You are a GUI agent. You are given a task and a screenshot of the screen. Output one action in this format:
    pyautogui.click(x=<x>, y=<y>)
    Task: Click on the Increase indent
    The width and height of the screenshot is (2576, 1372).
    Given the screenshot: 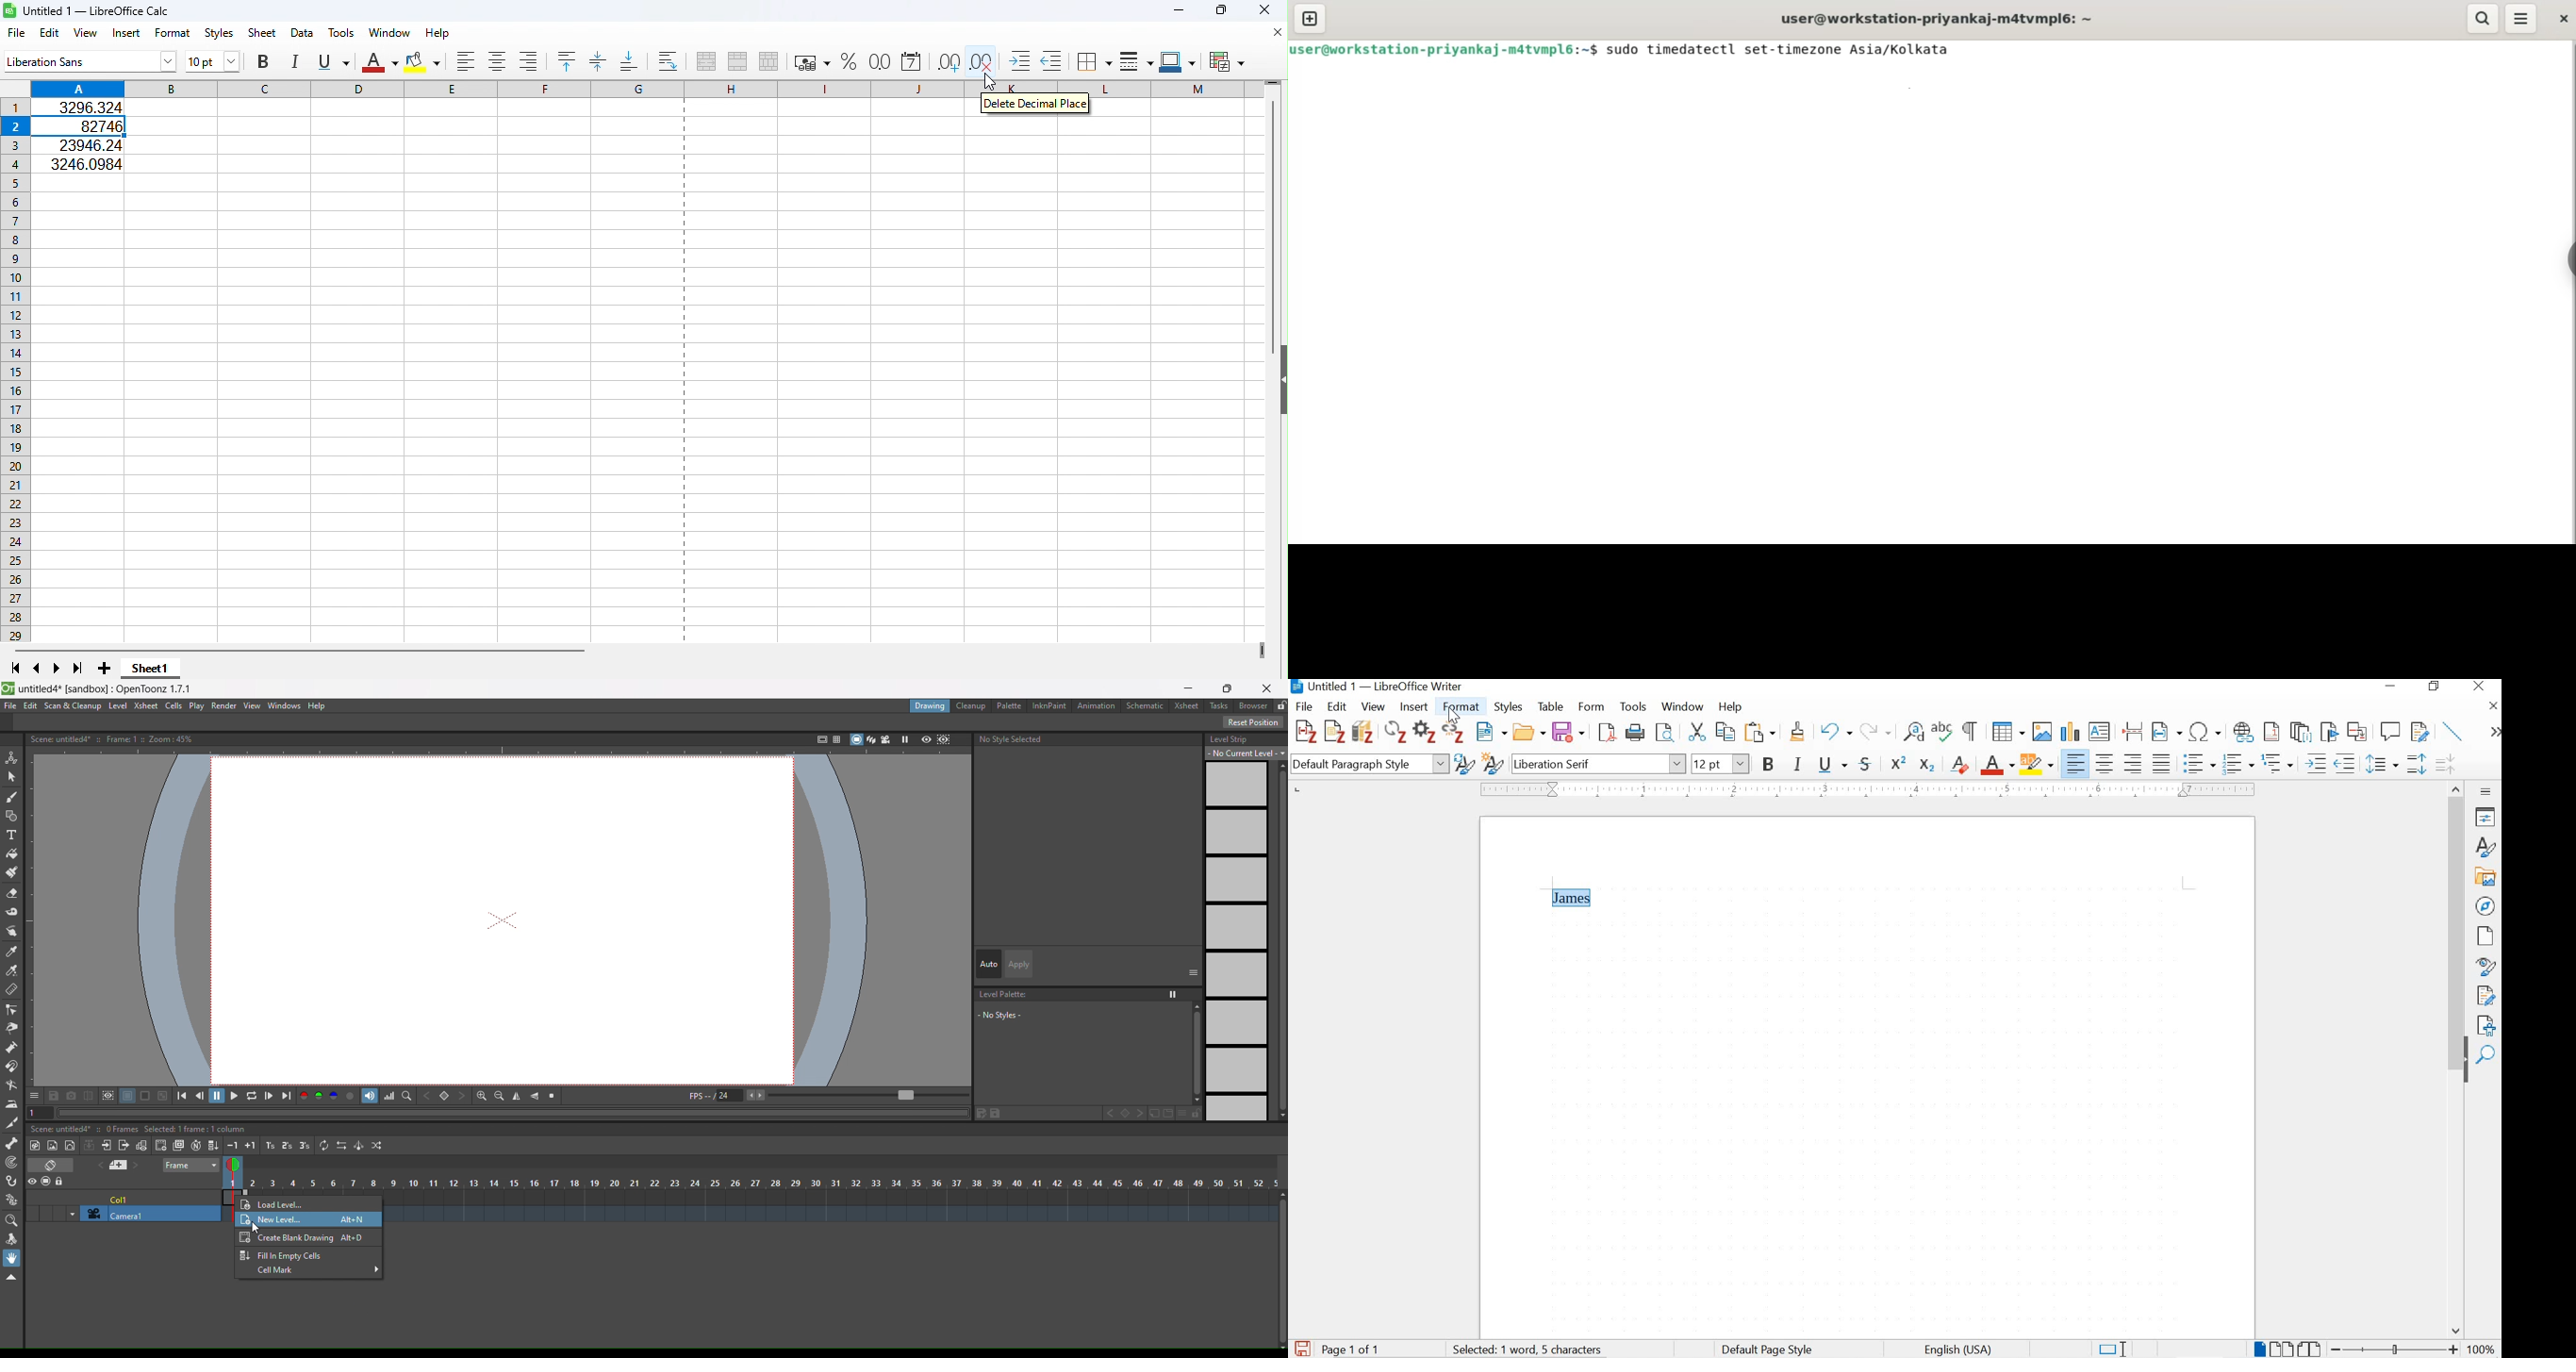 What is the action you would take?
    pyautogui.click(x=2315, y=763)
    